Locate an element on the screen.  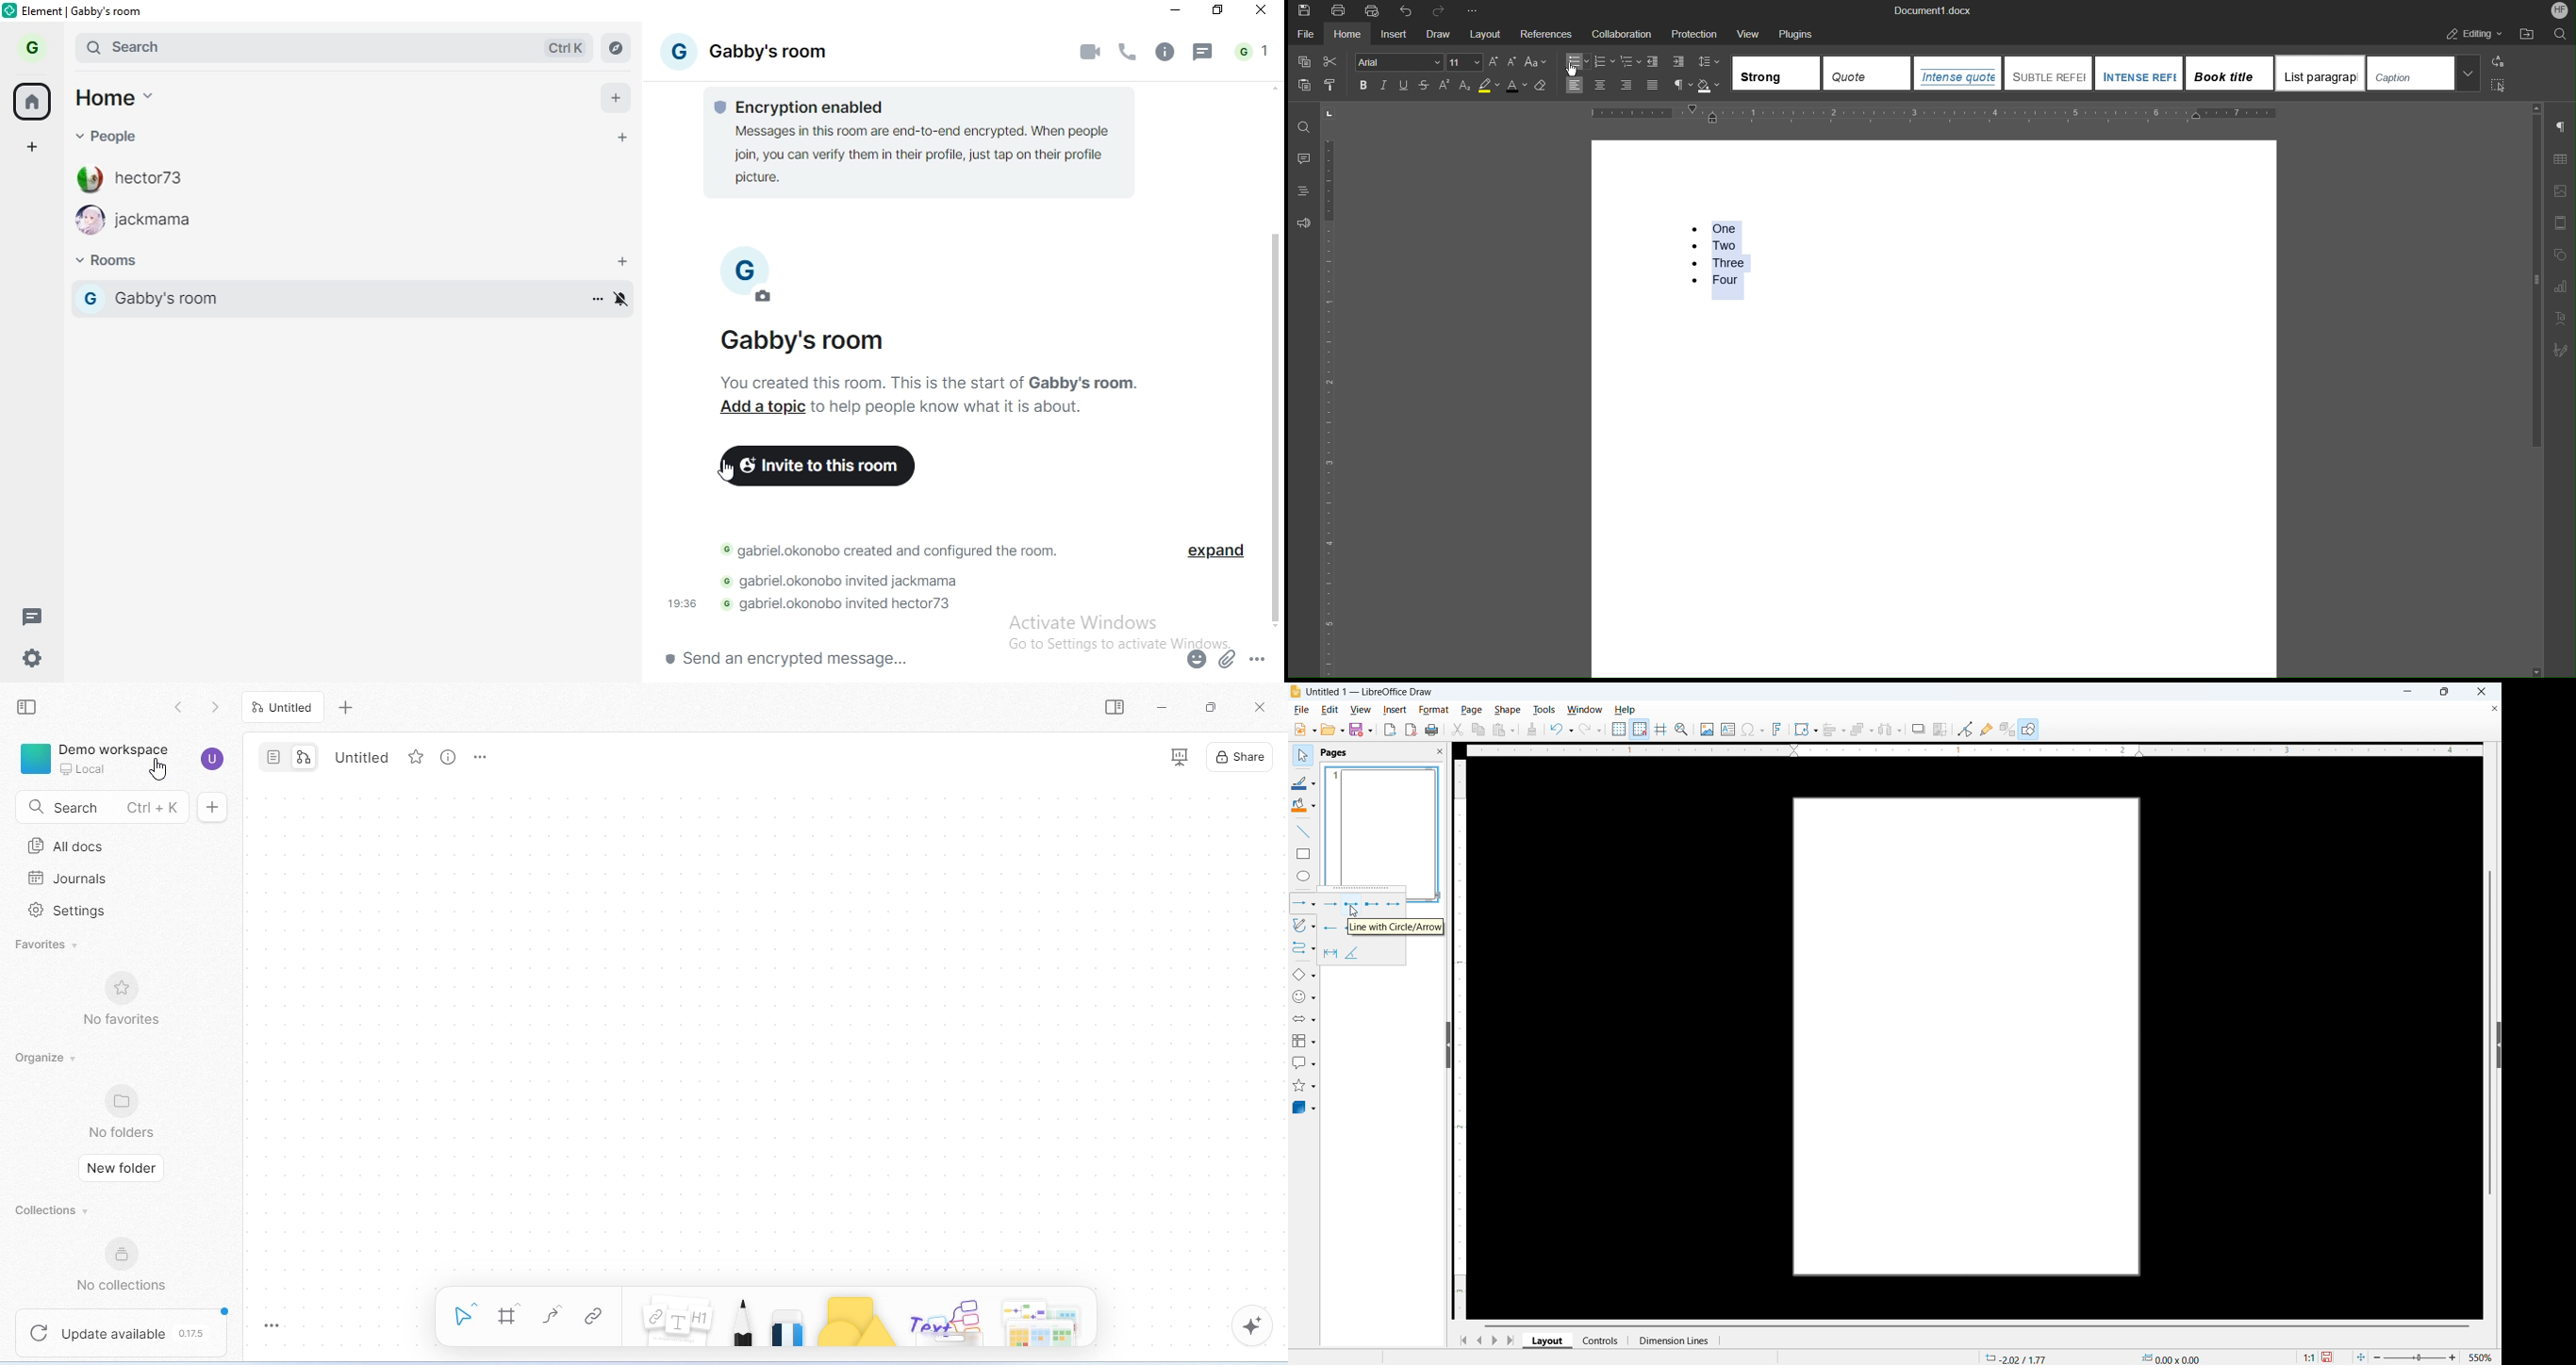
Crop image  is located at coordinates (1941, 729).